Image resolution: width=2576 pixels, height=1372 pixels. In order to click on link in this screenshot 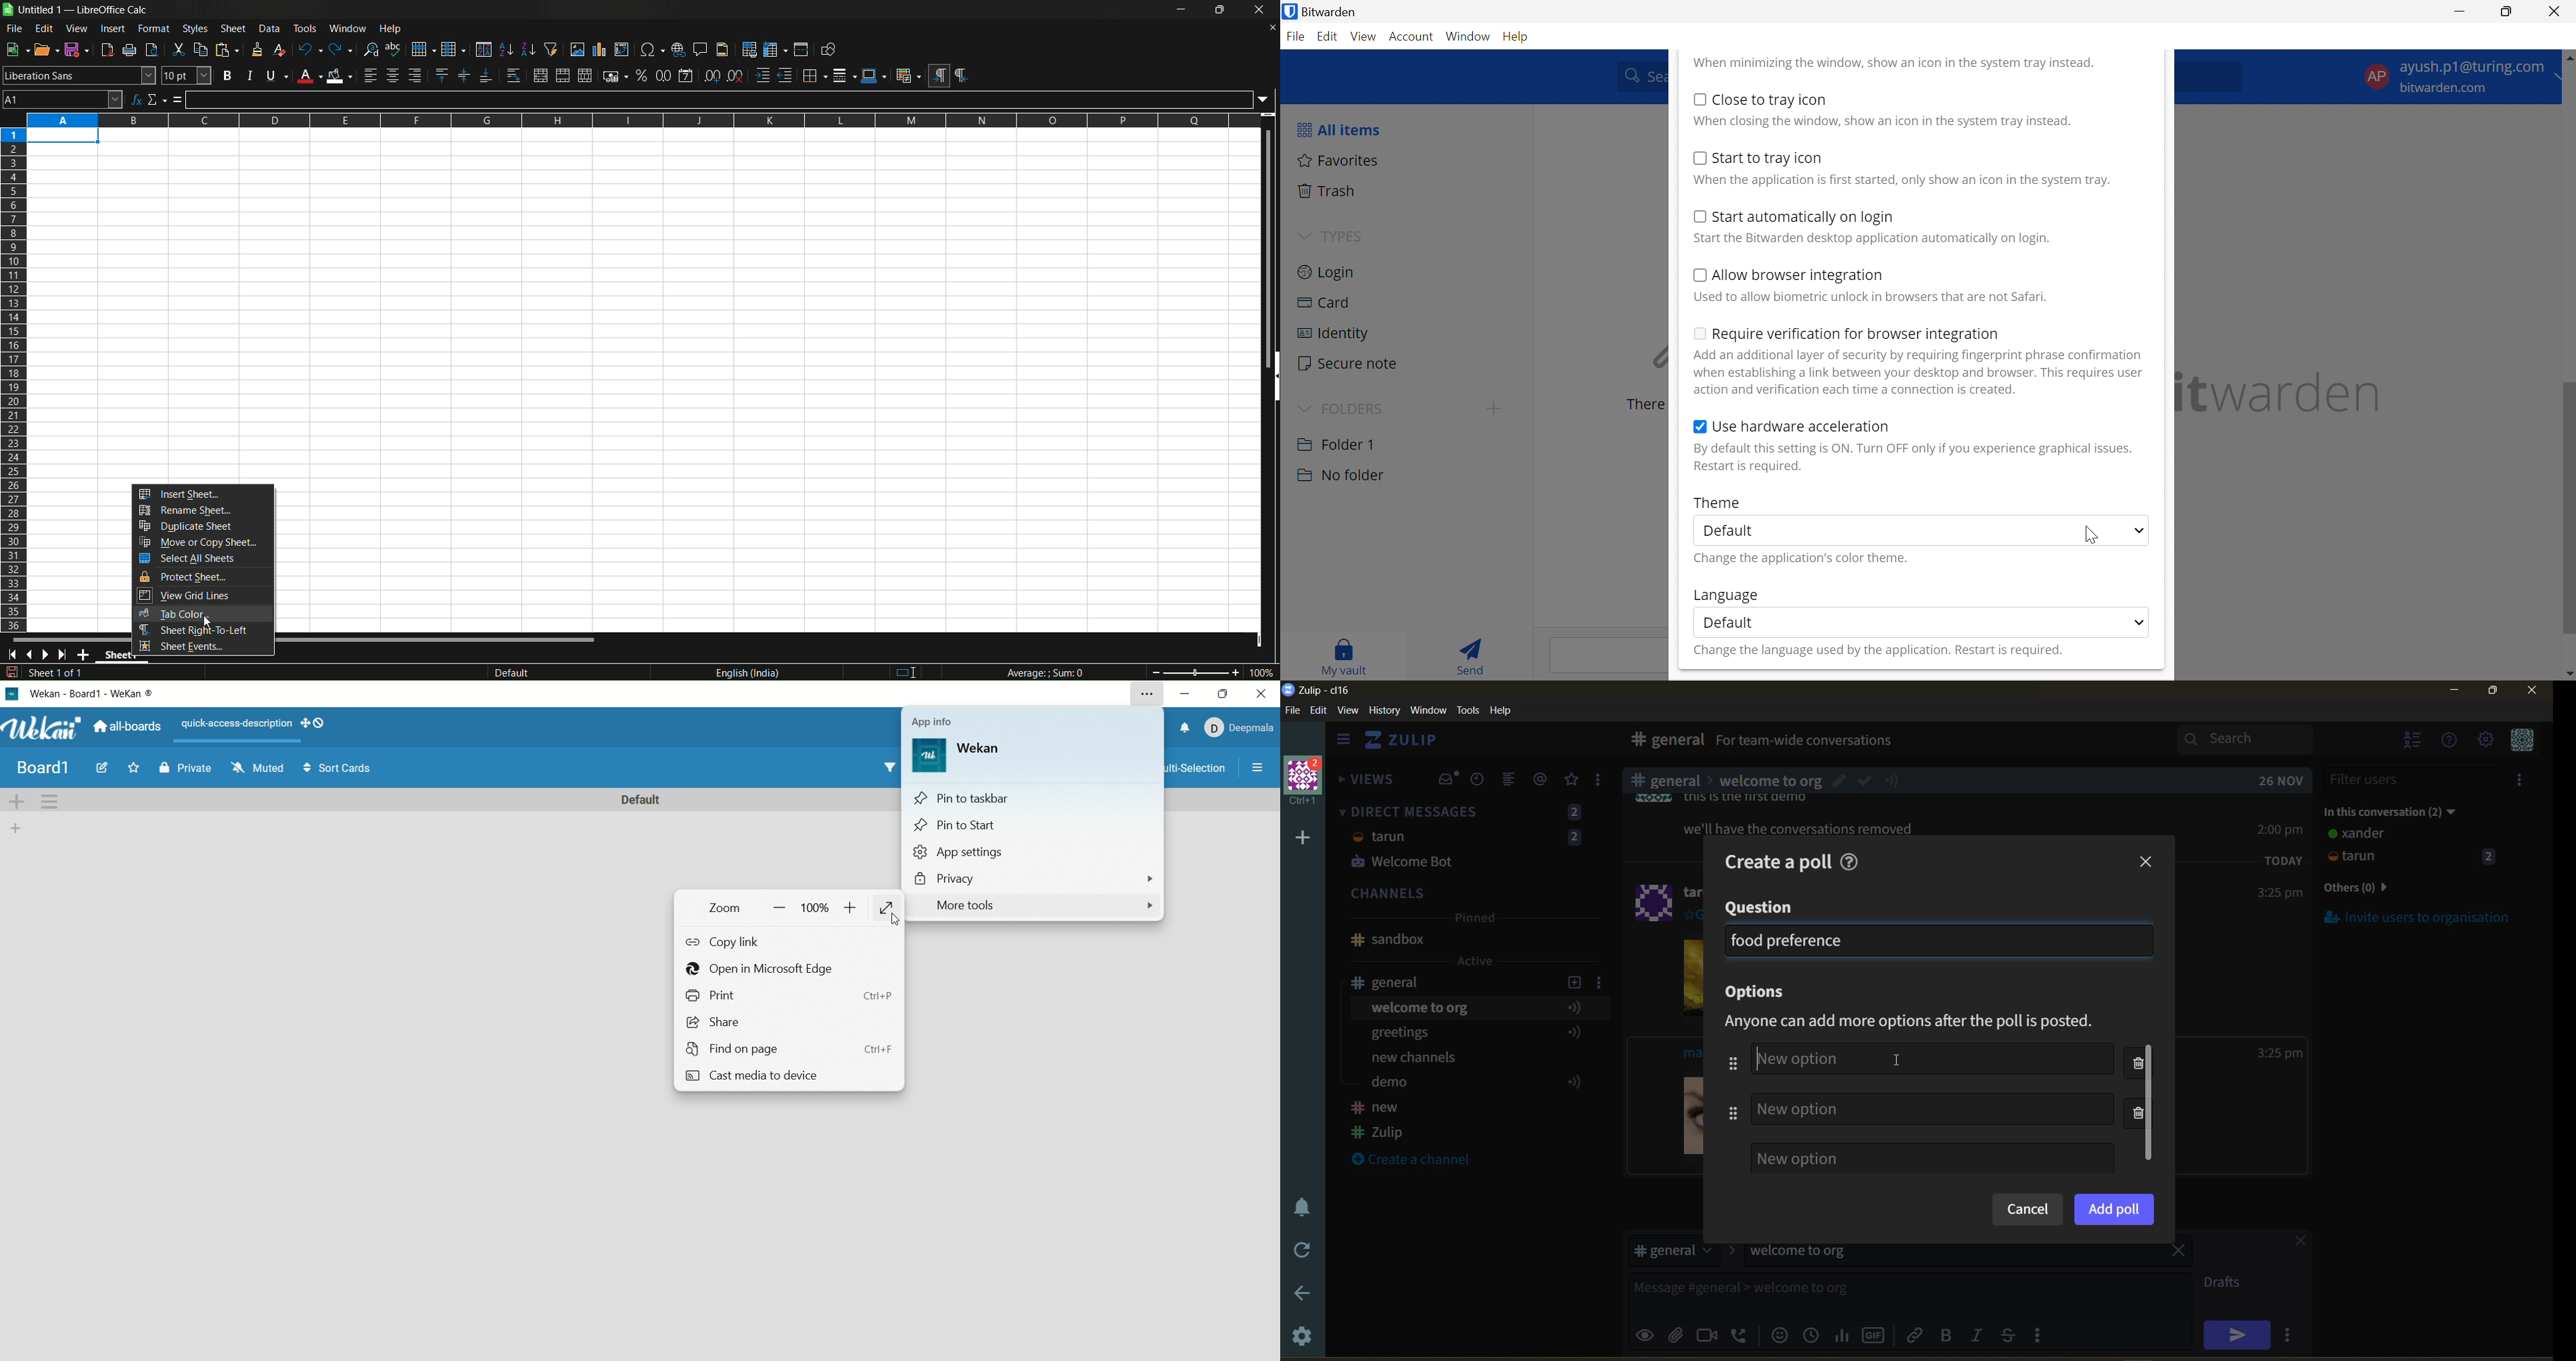, I will do `click(1916, 1334)`.